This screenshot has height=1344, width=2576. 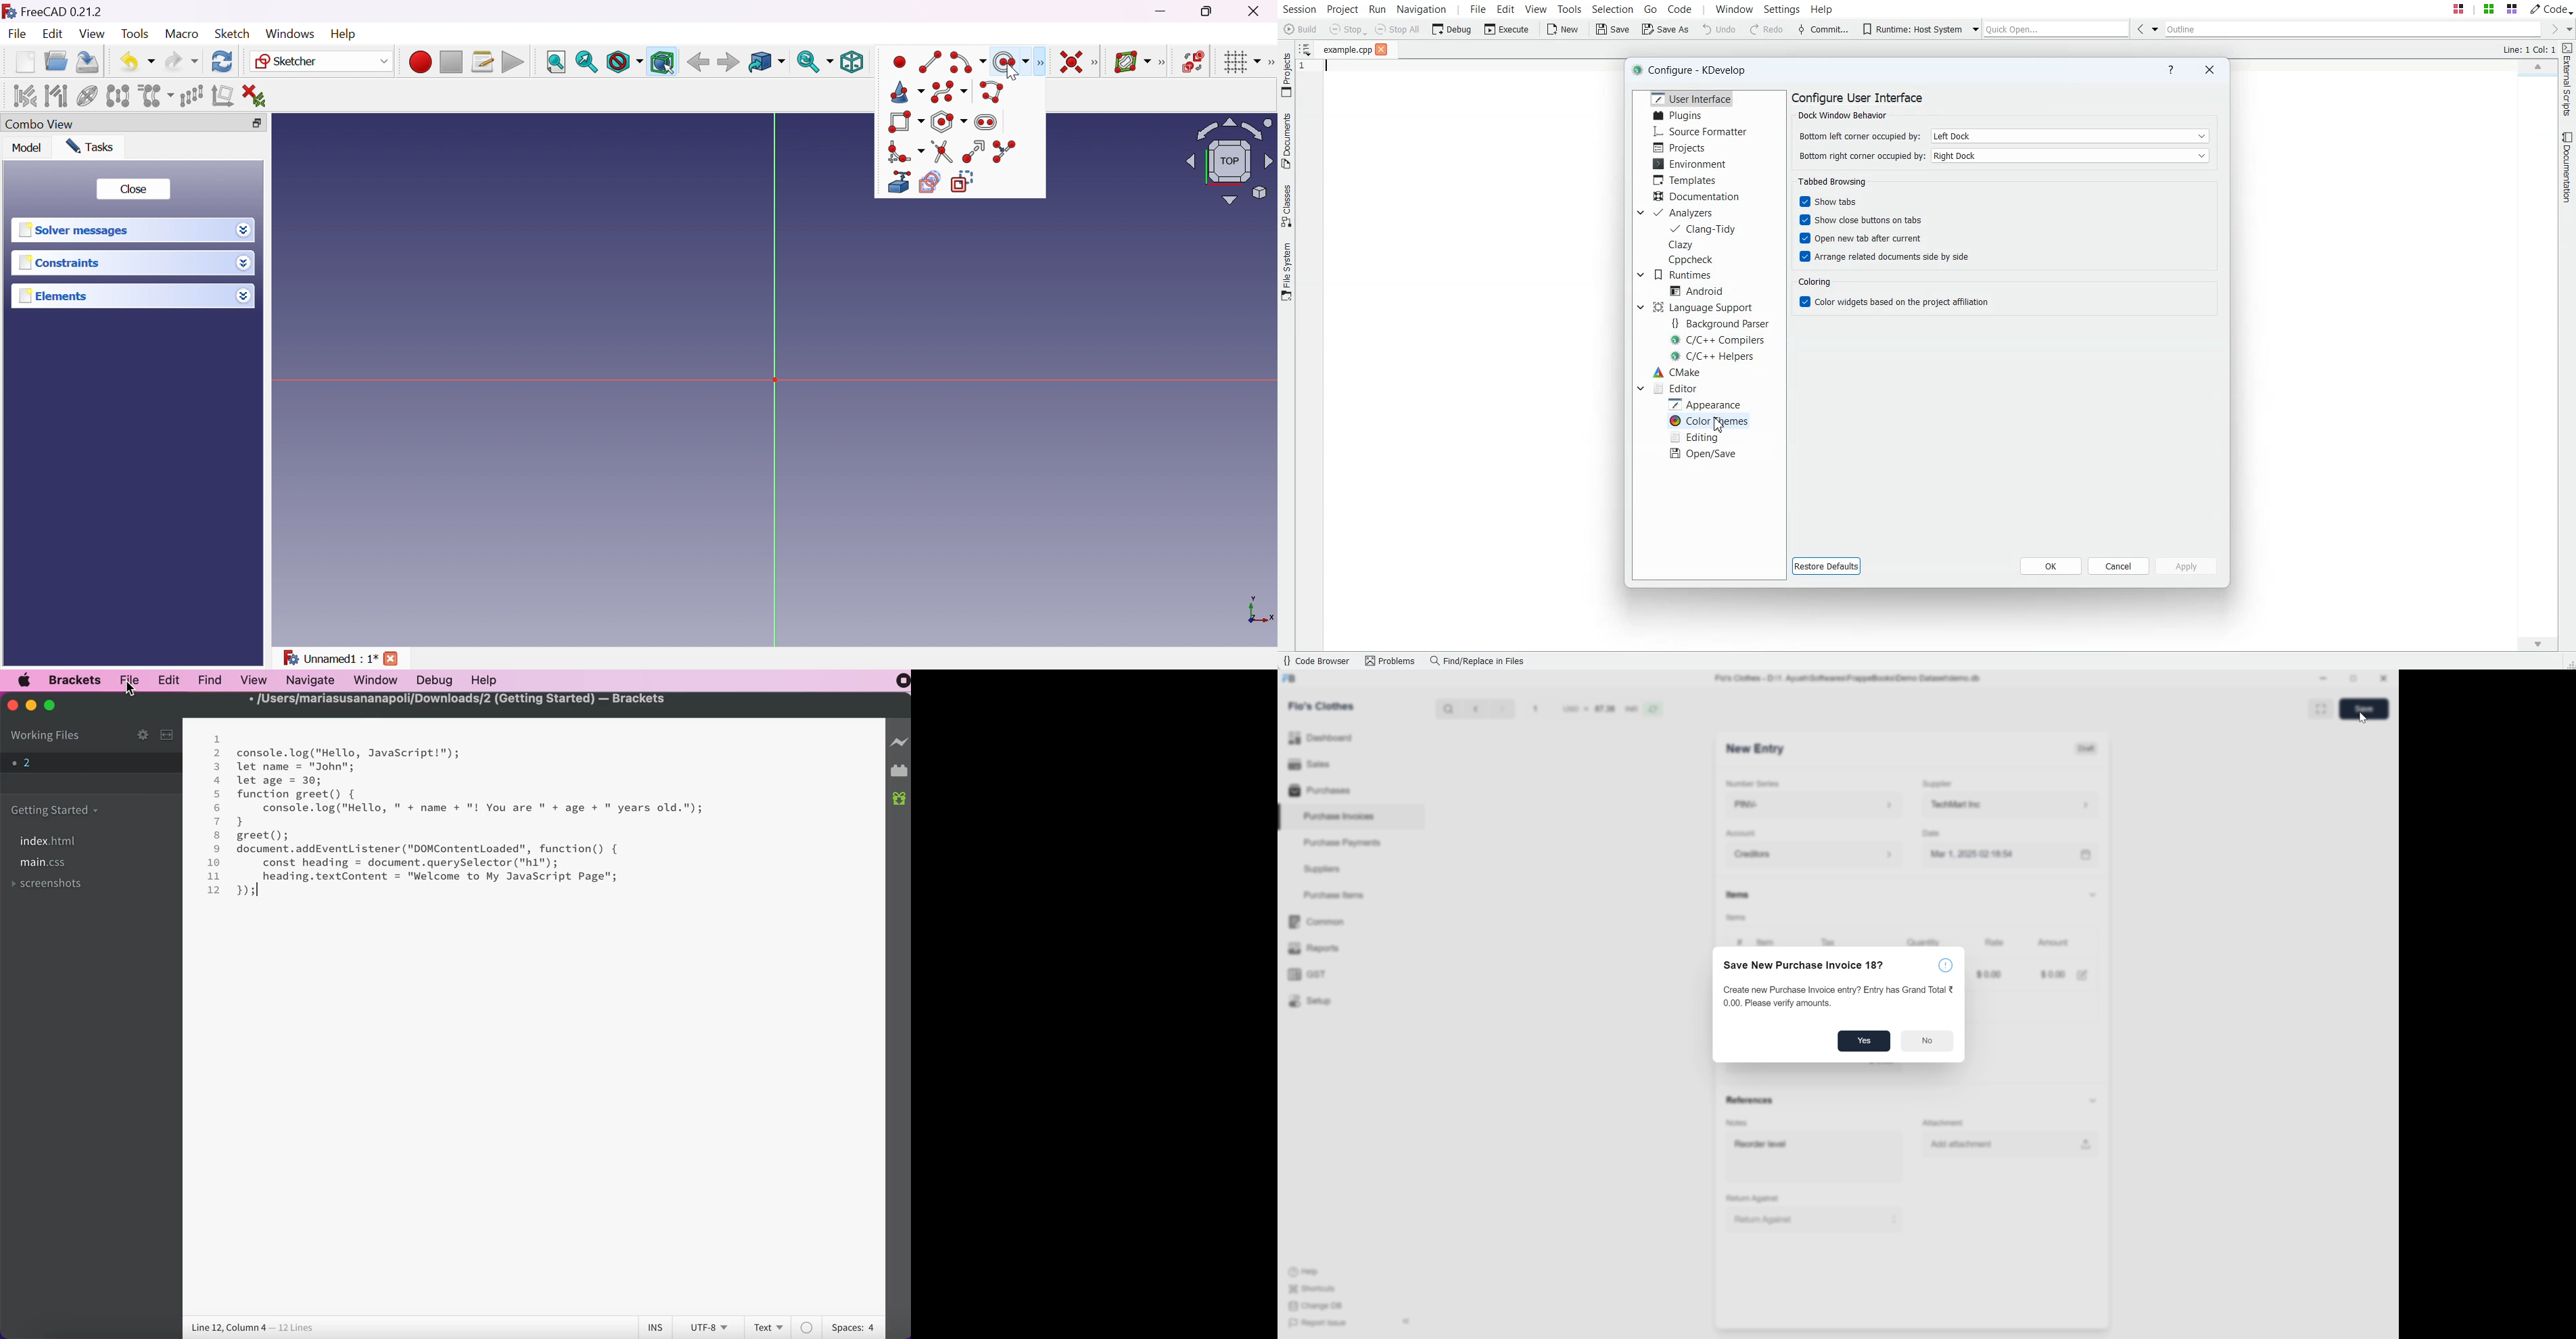 I want to click on 3, so click(x=217, y=766).